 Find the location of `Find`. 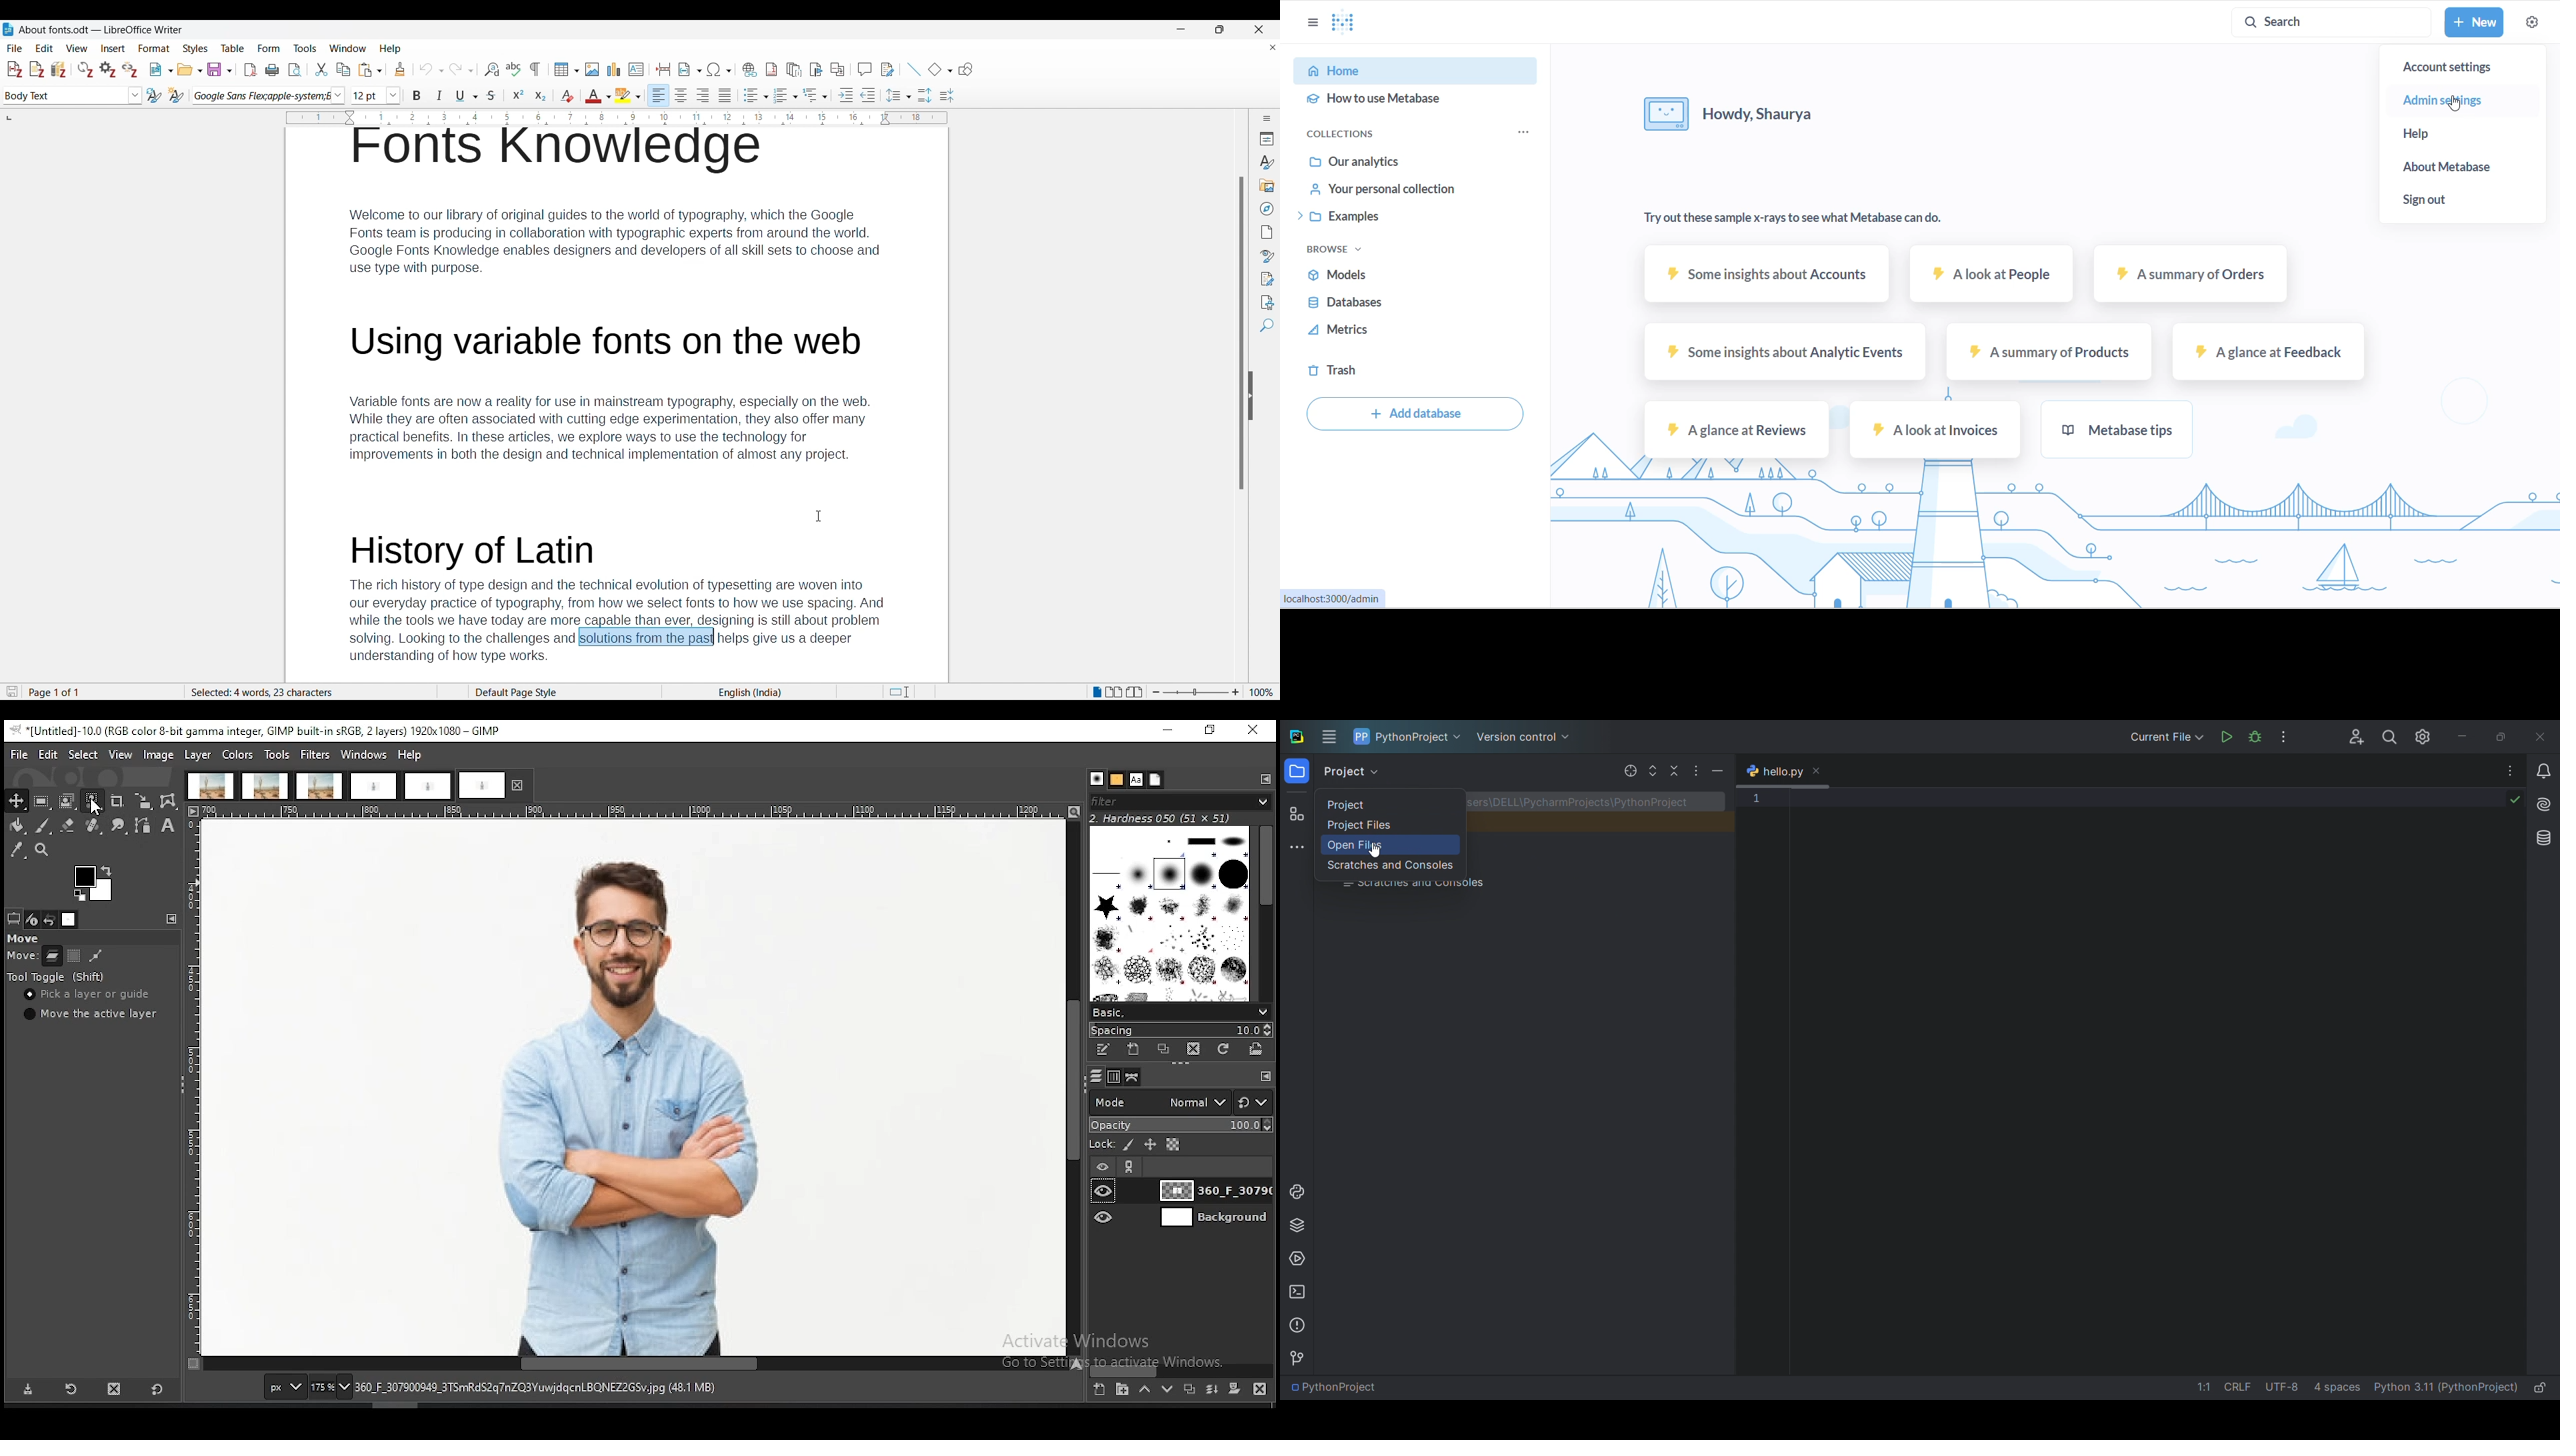

Find is located at coordinates (1266, 326).